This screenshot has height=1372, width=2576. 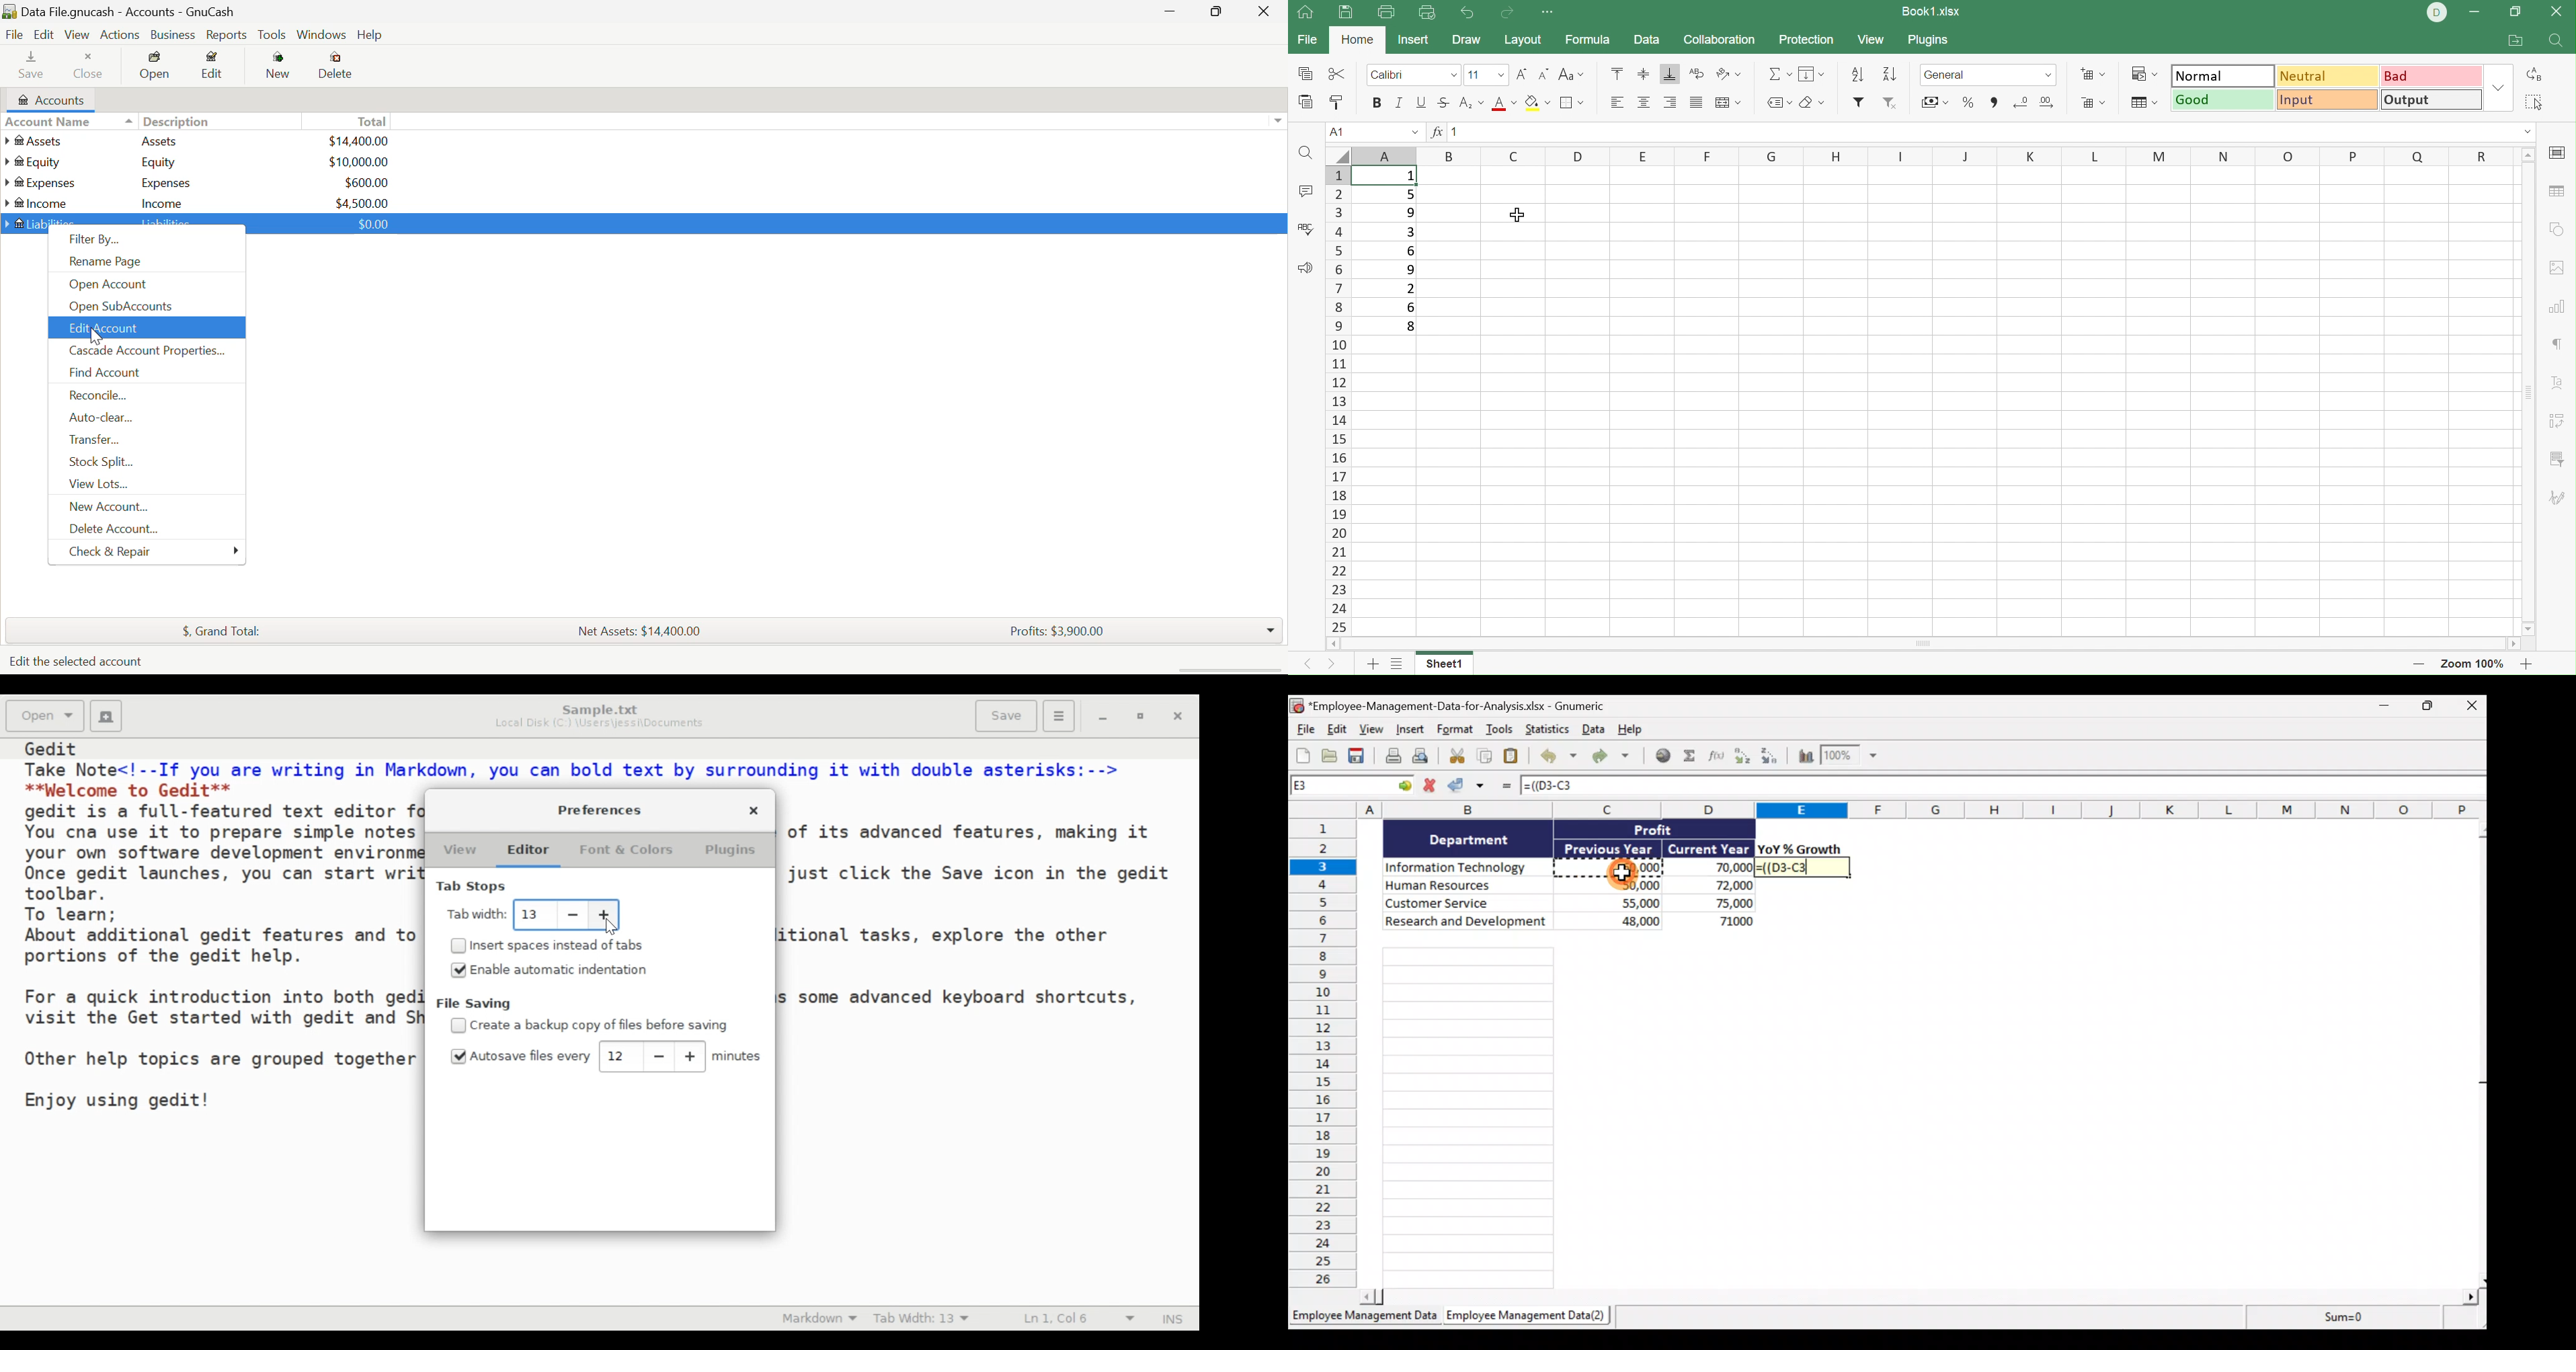 I want to click on Actions, so click(x=118, y=35).